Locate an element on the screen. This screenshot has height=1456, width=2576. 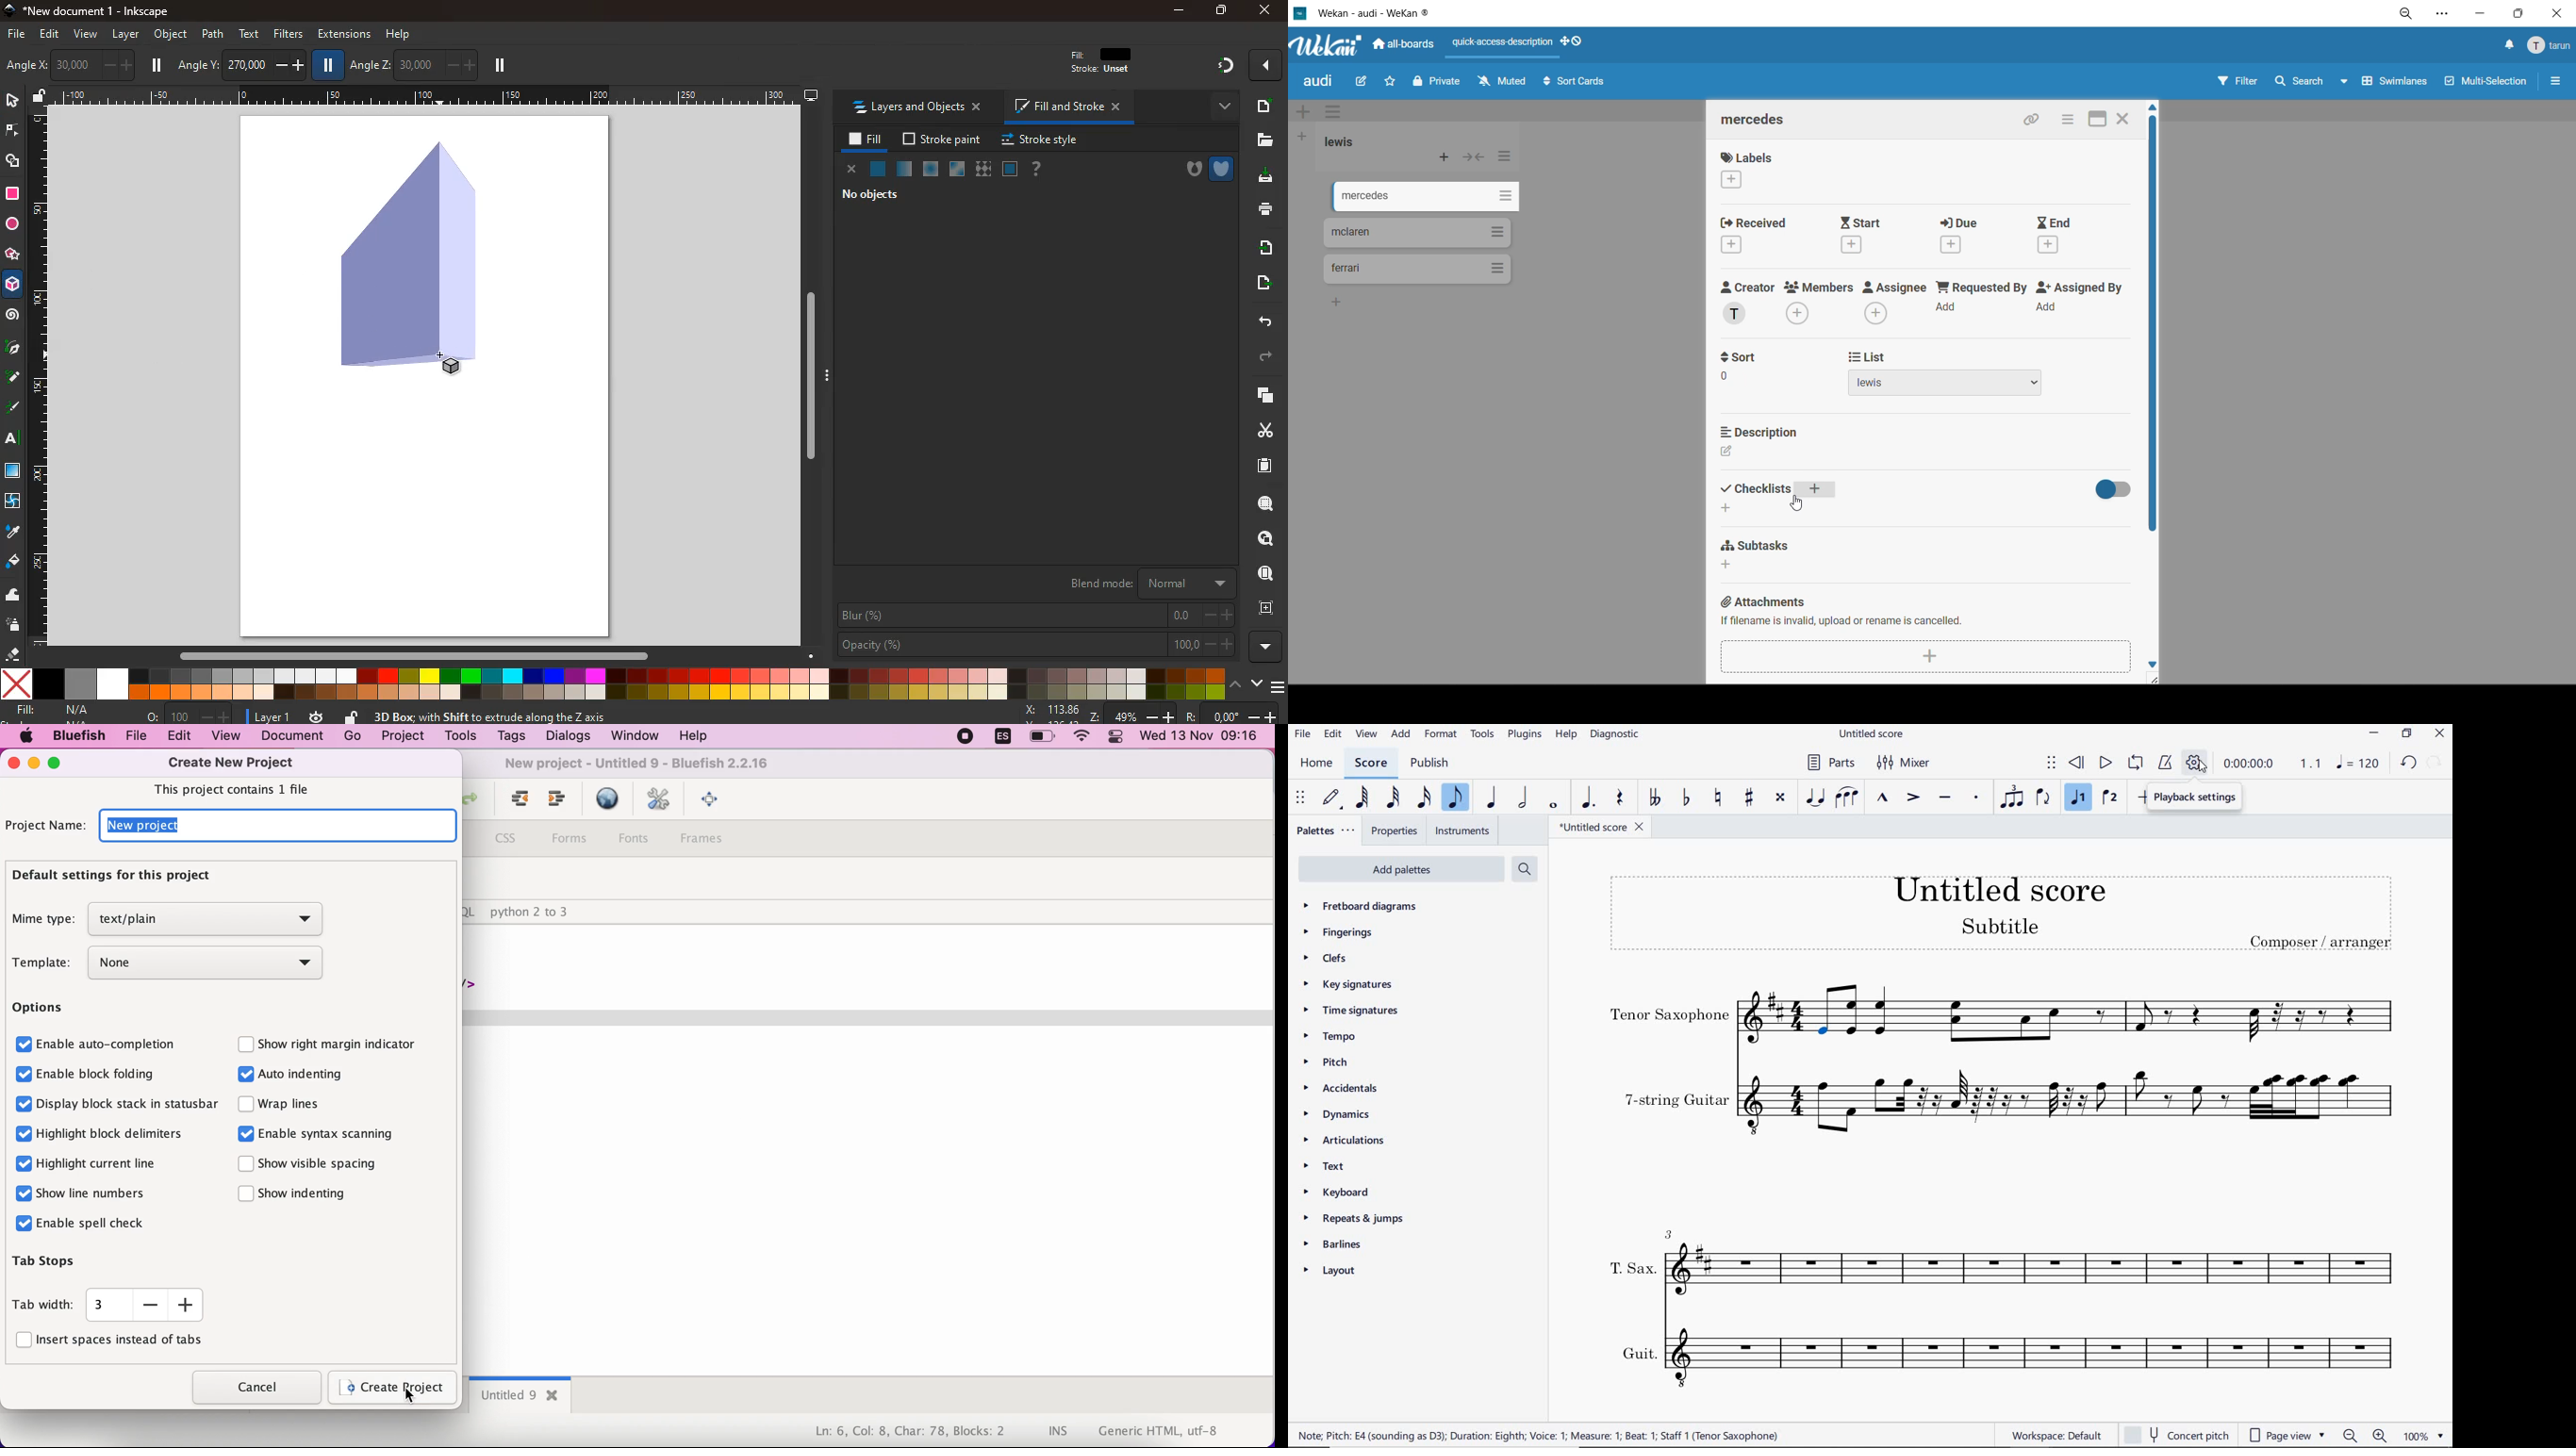
indent is located at coordinates (557, 802).